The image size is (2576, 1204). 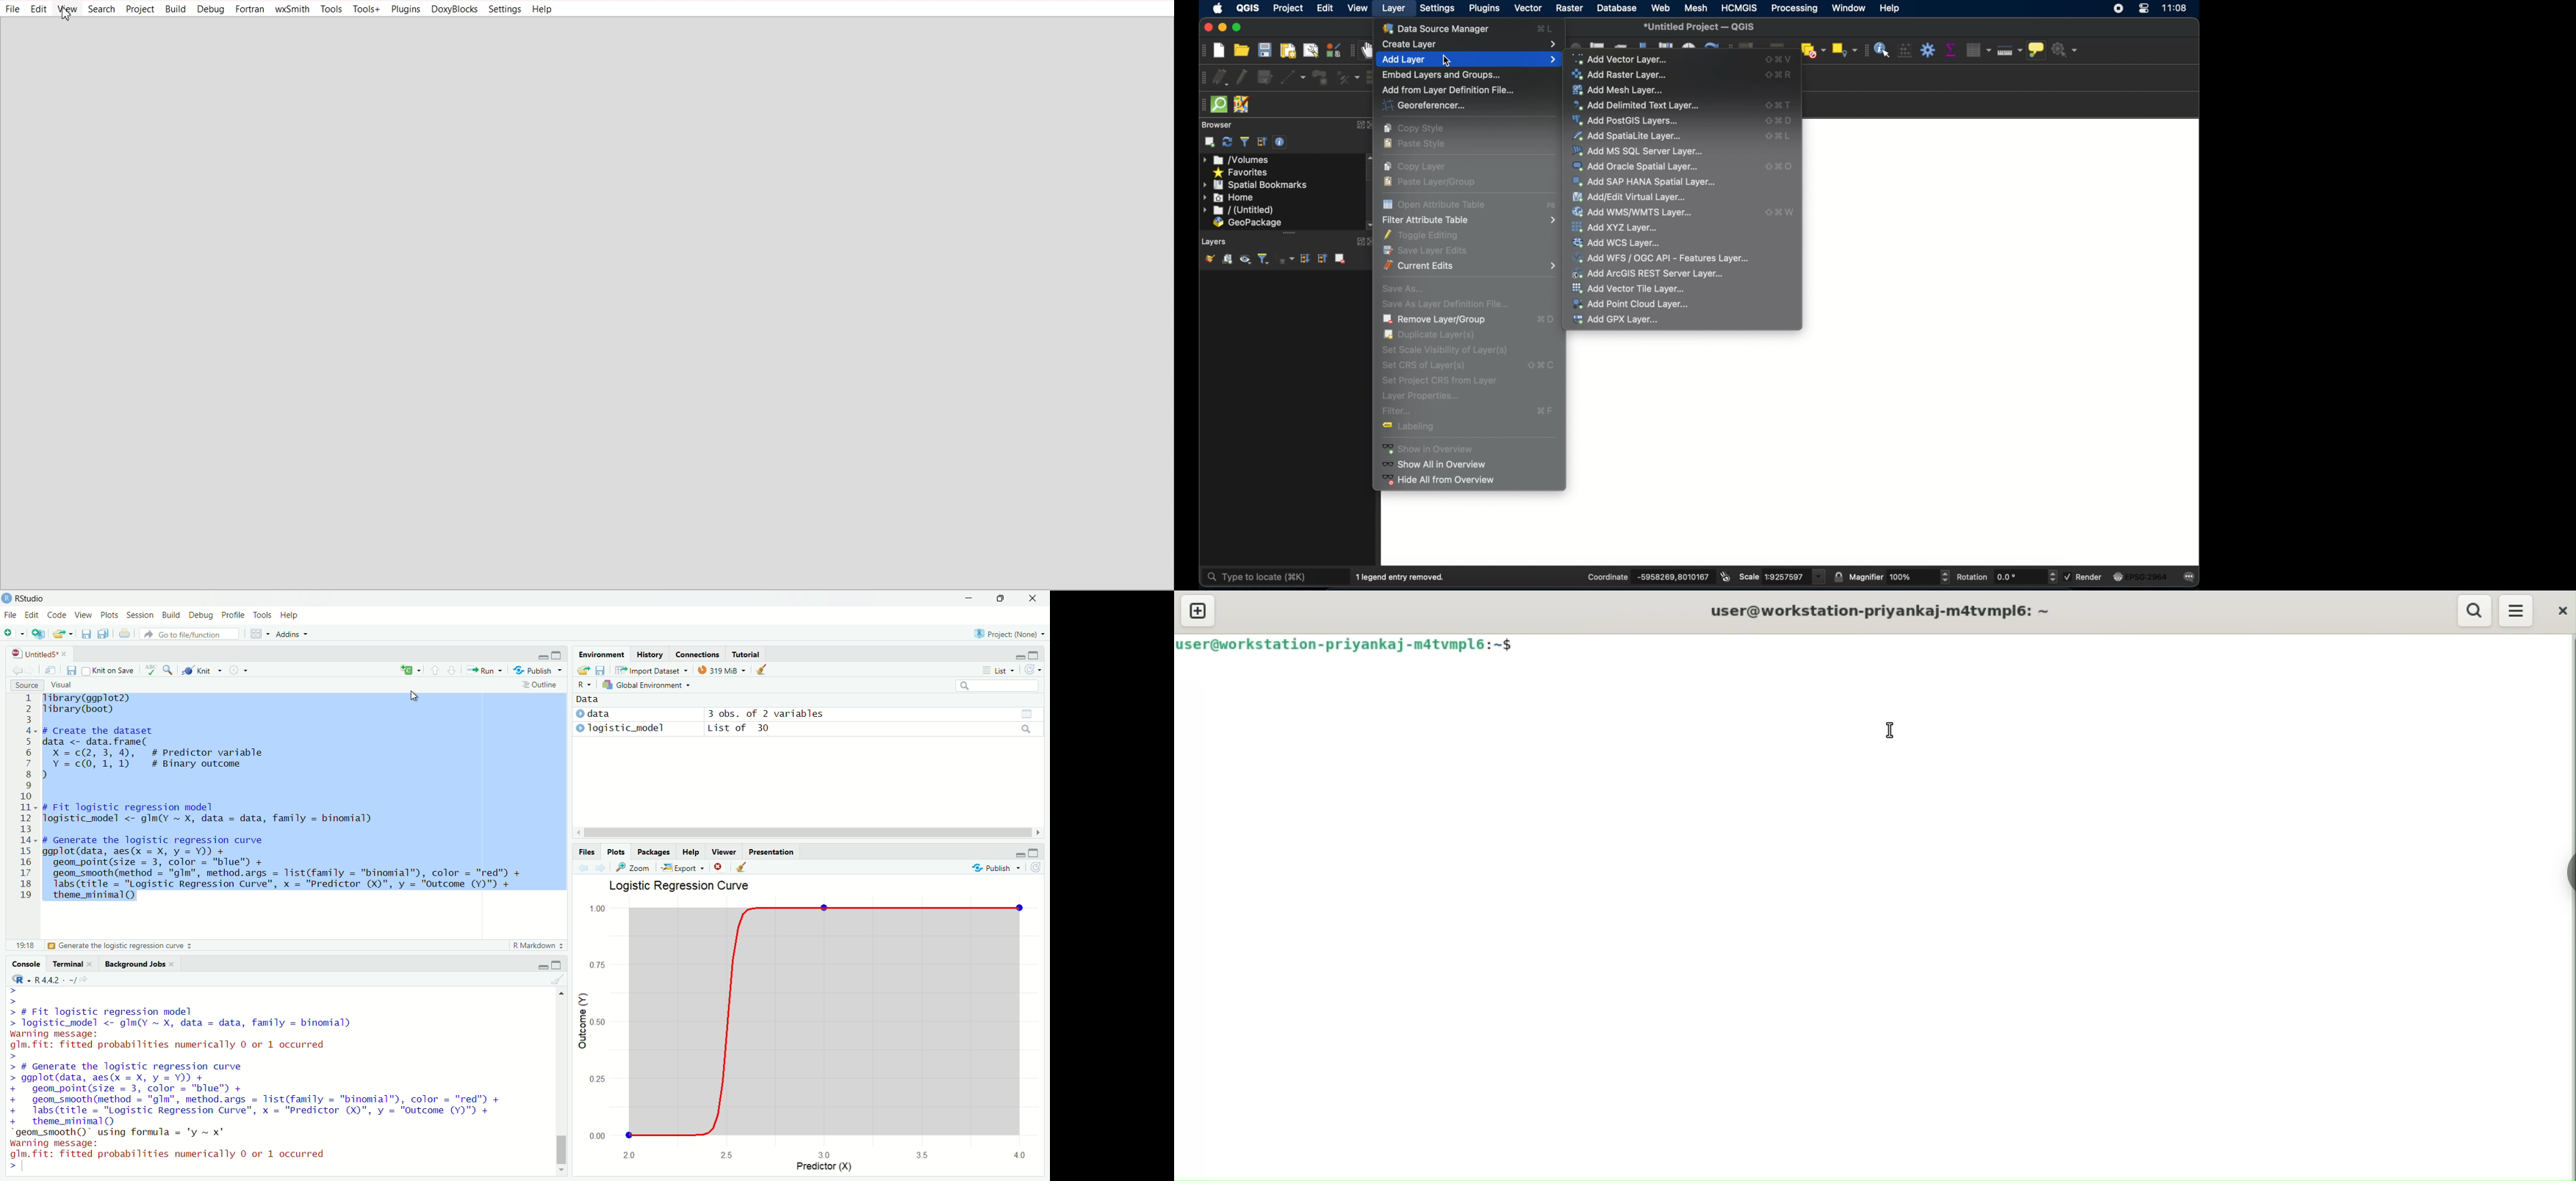 What do you see at coordinates (2038, 51) in the screenshot?
I see `show map tips` at bounding box center [2038, 51].